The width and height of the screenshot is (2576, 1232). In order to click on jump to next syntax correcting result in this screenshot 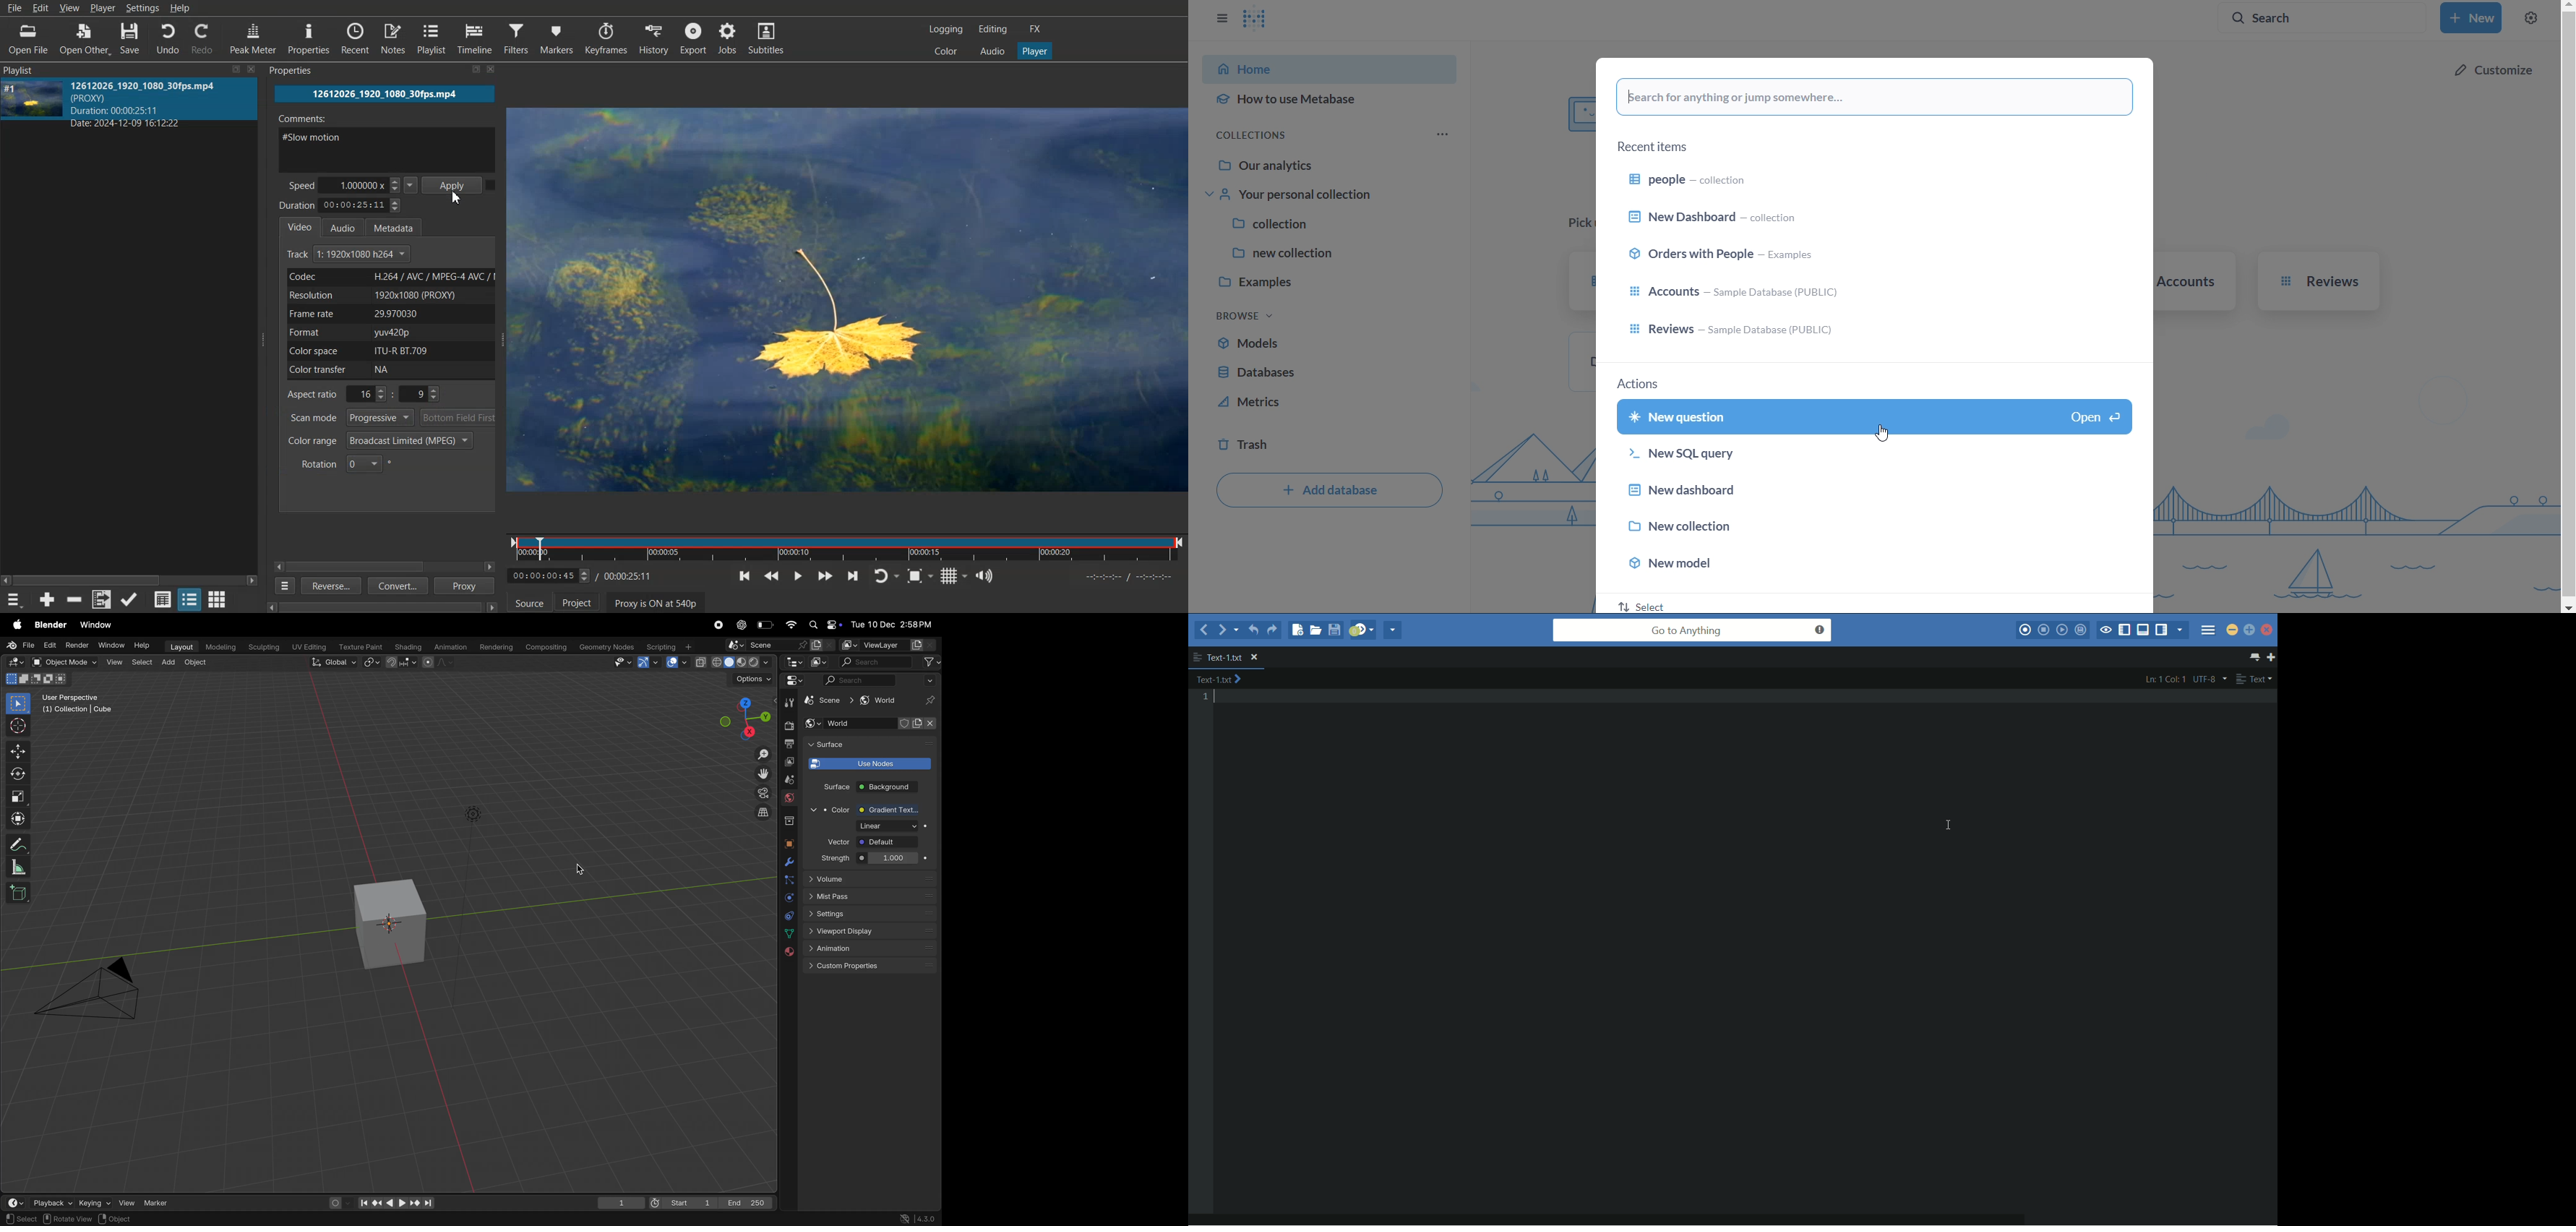, I will do `click(1362, 629)`.